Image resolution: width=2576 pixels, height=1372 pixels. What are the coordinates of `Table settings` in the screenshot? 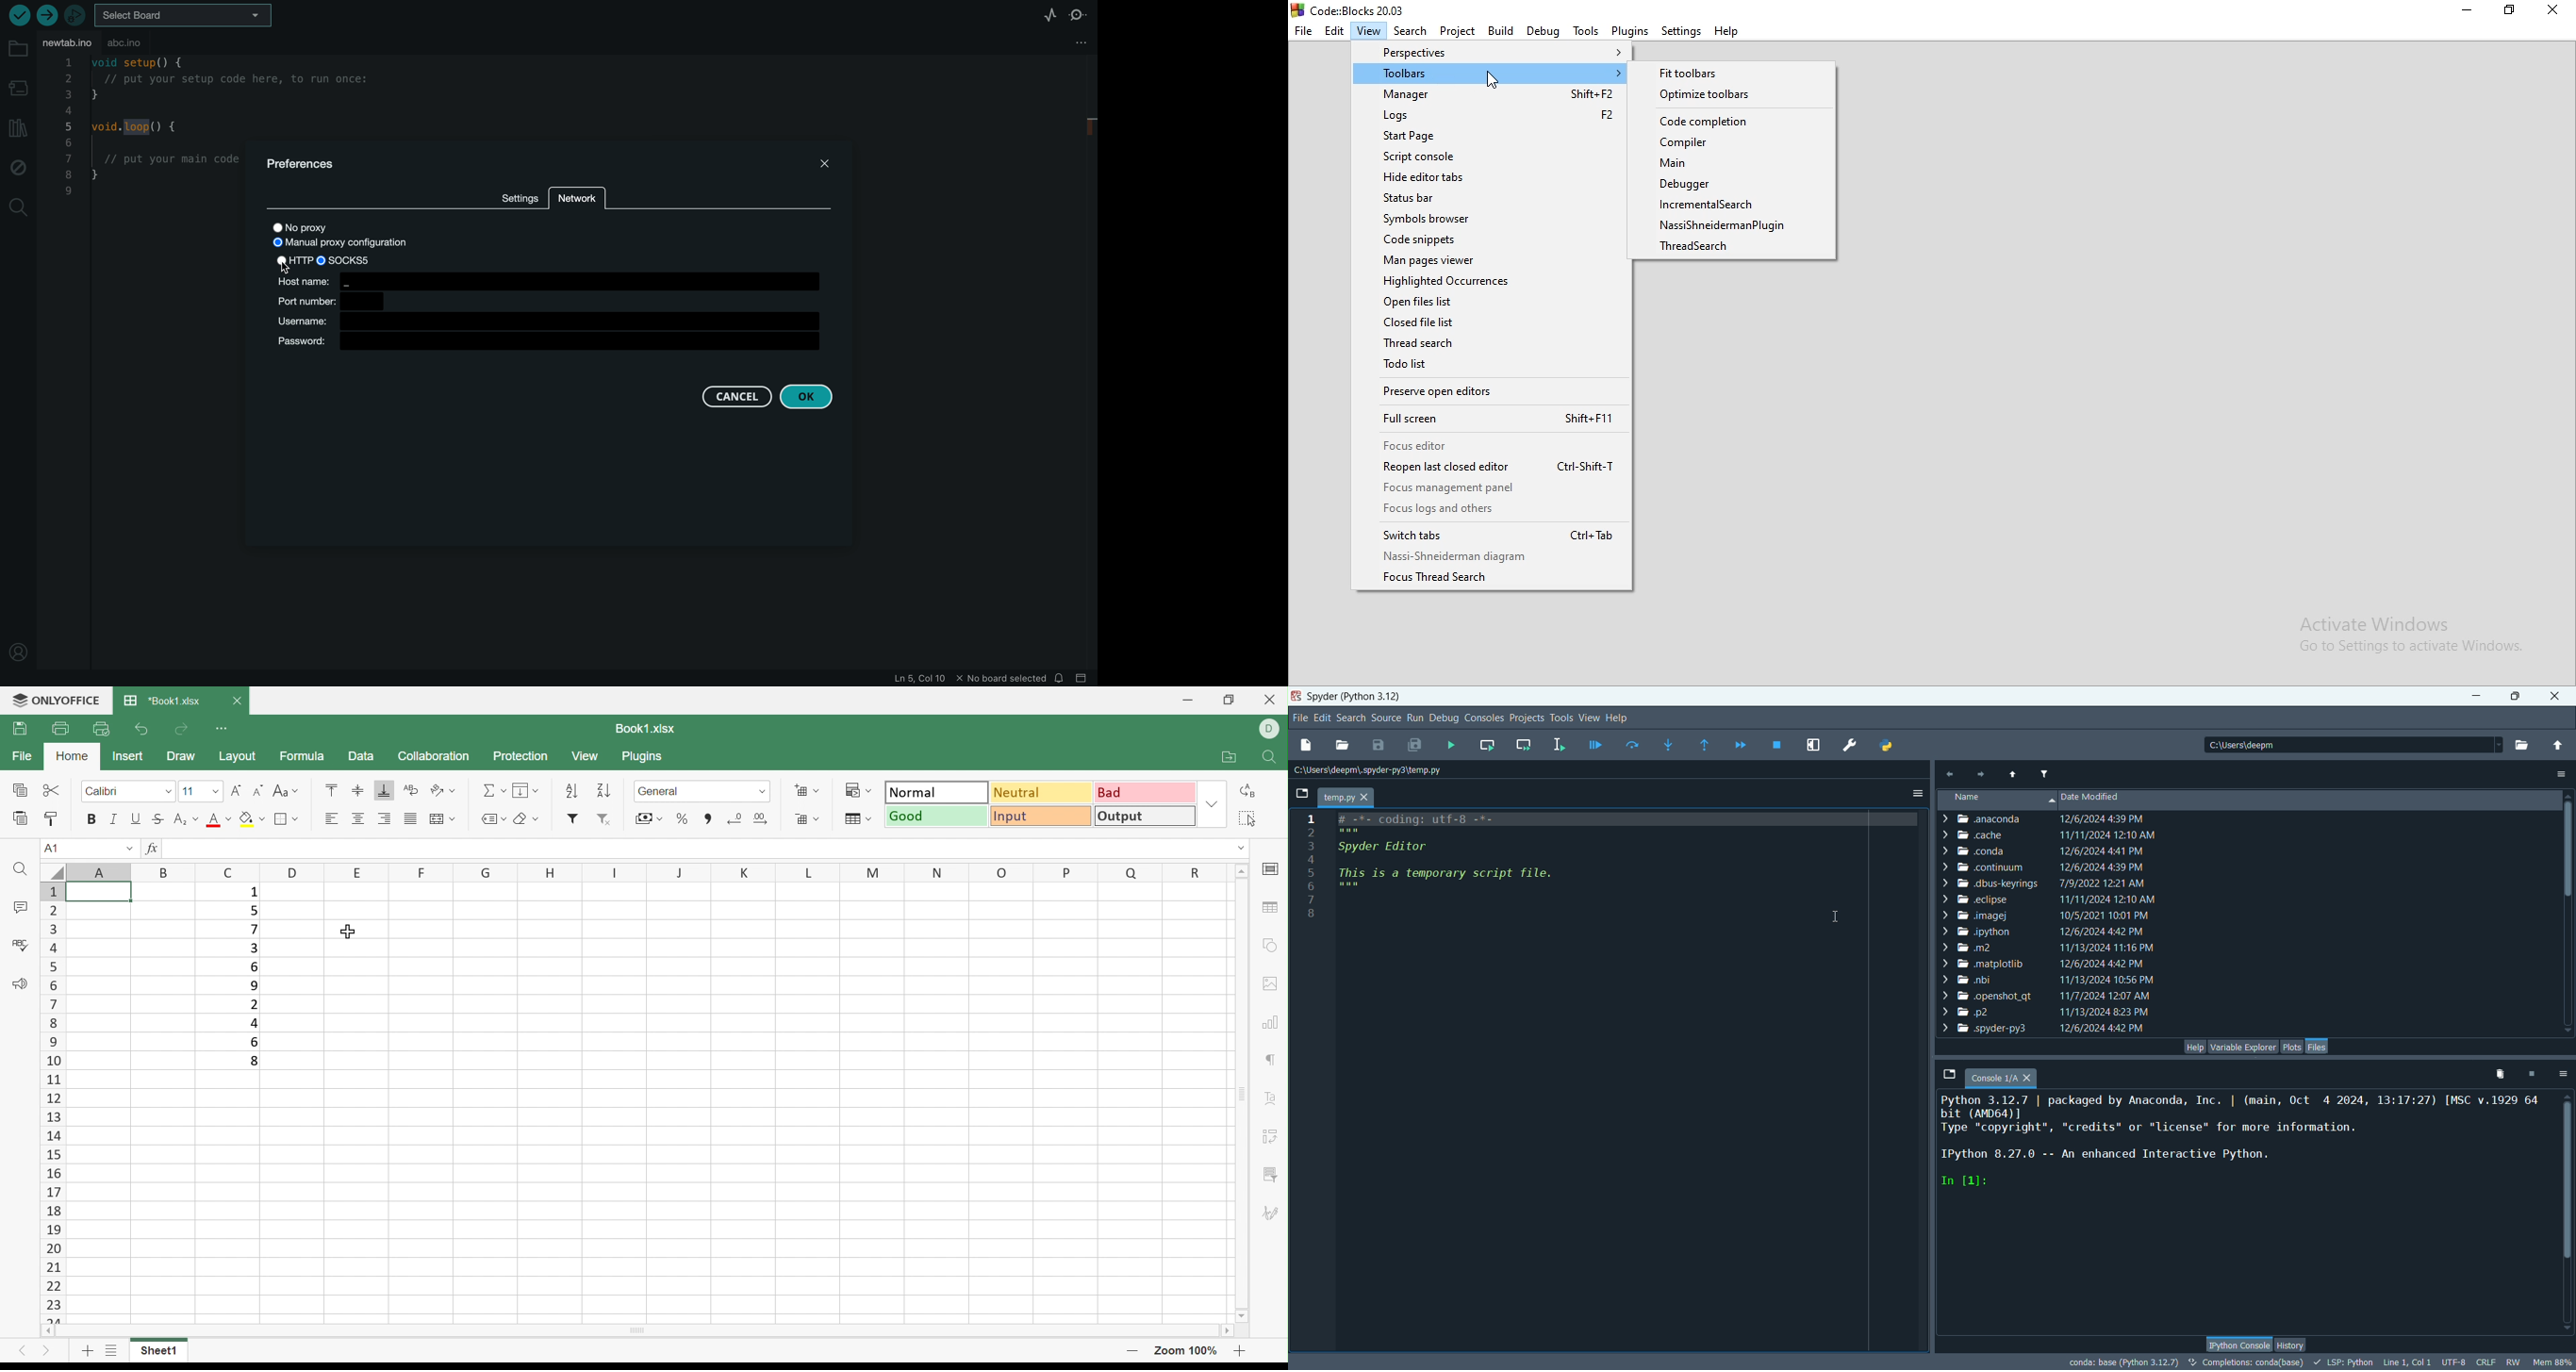 It's located at (1271, 906).